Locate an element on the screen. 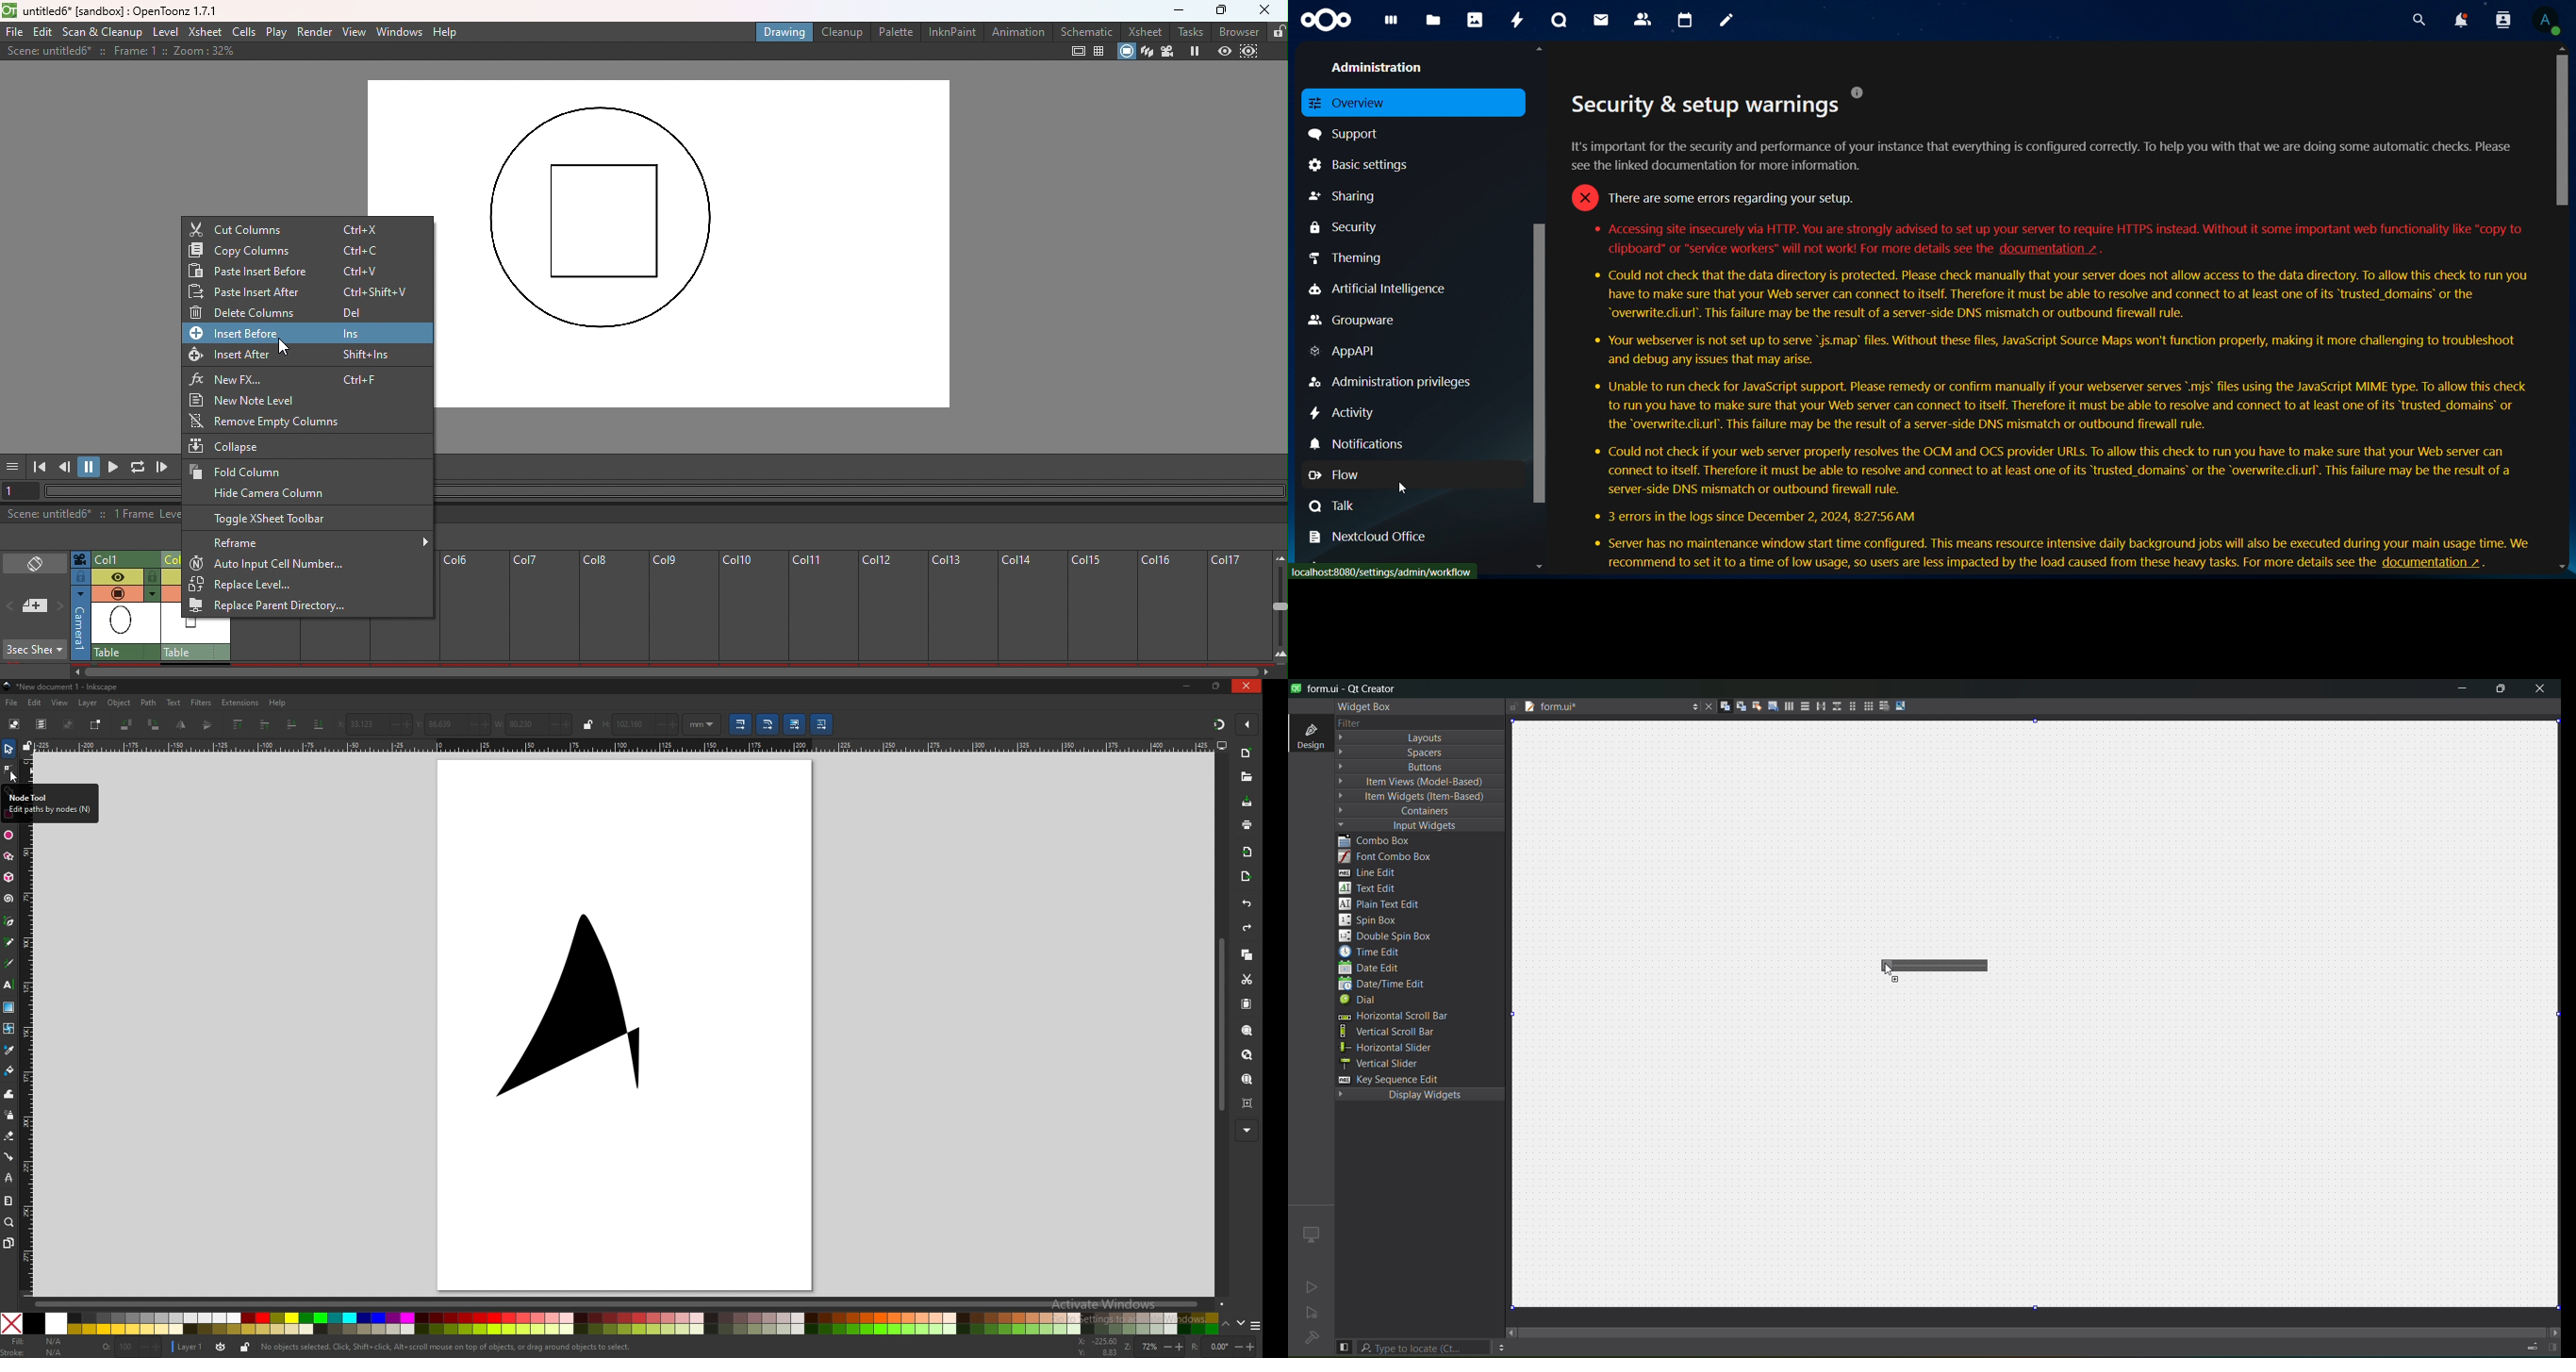 This screenshot has width=2576, height=1372. layer is located at coordinates (87, 703).